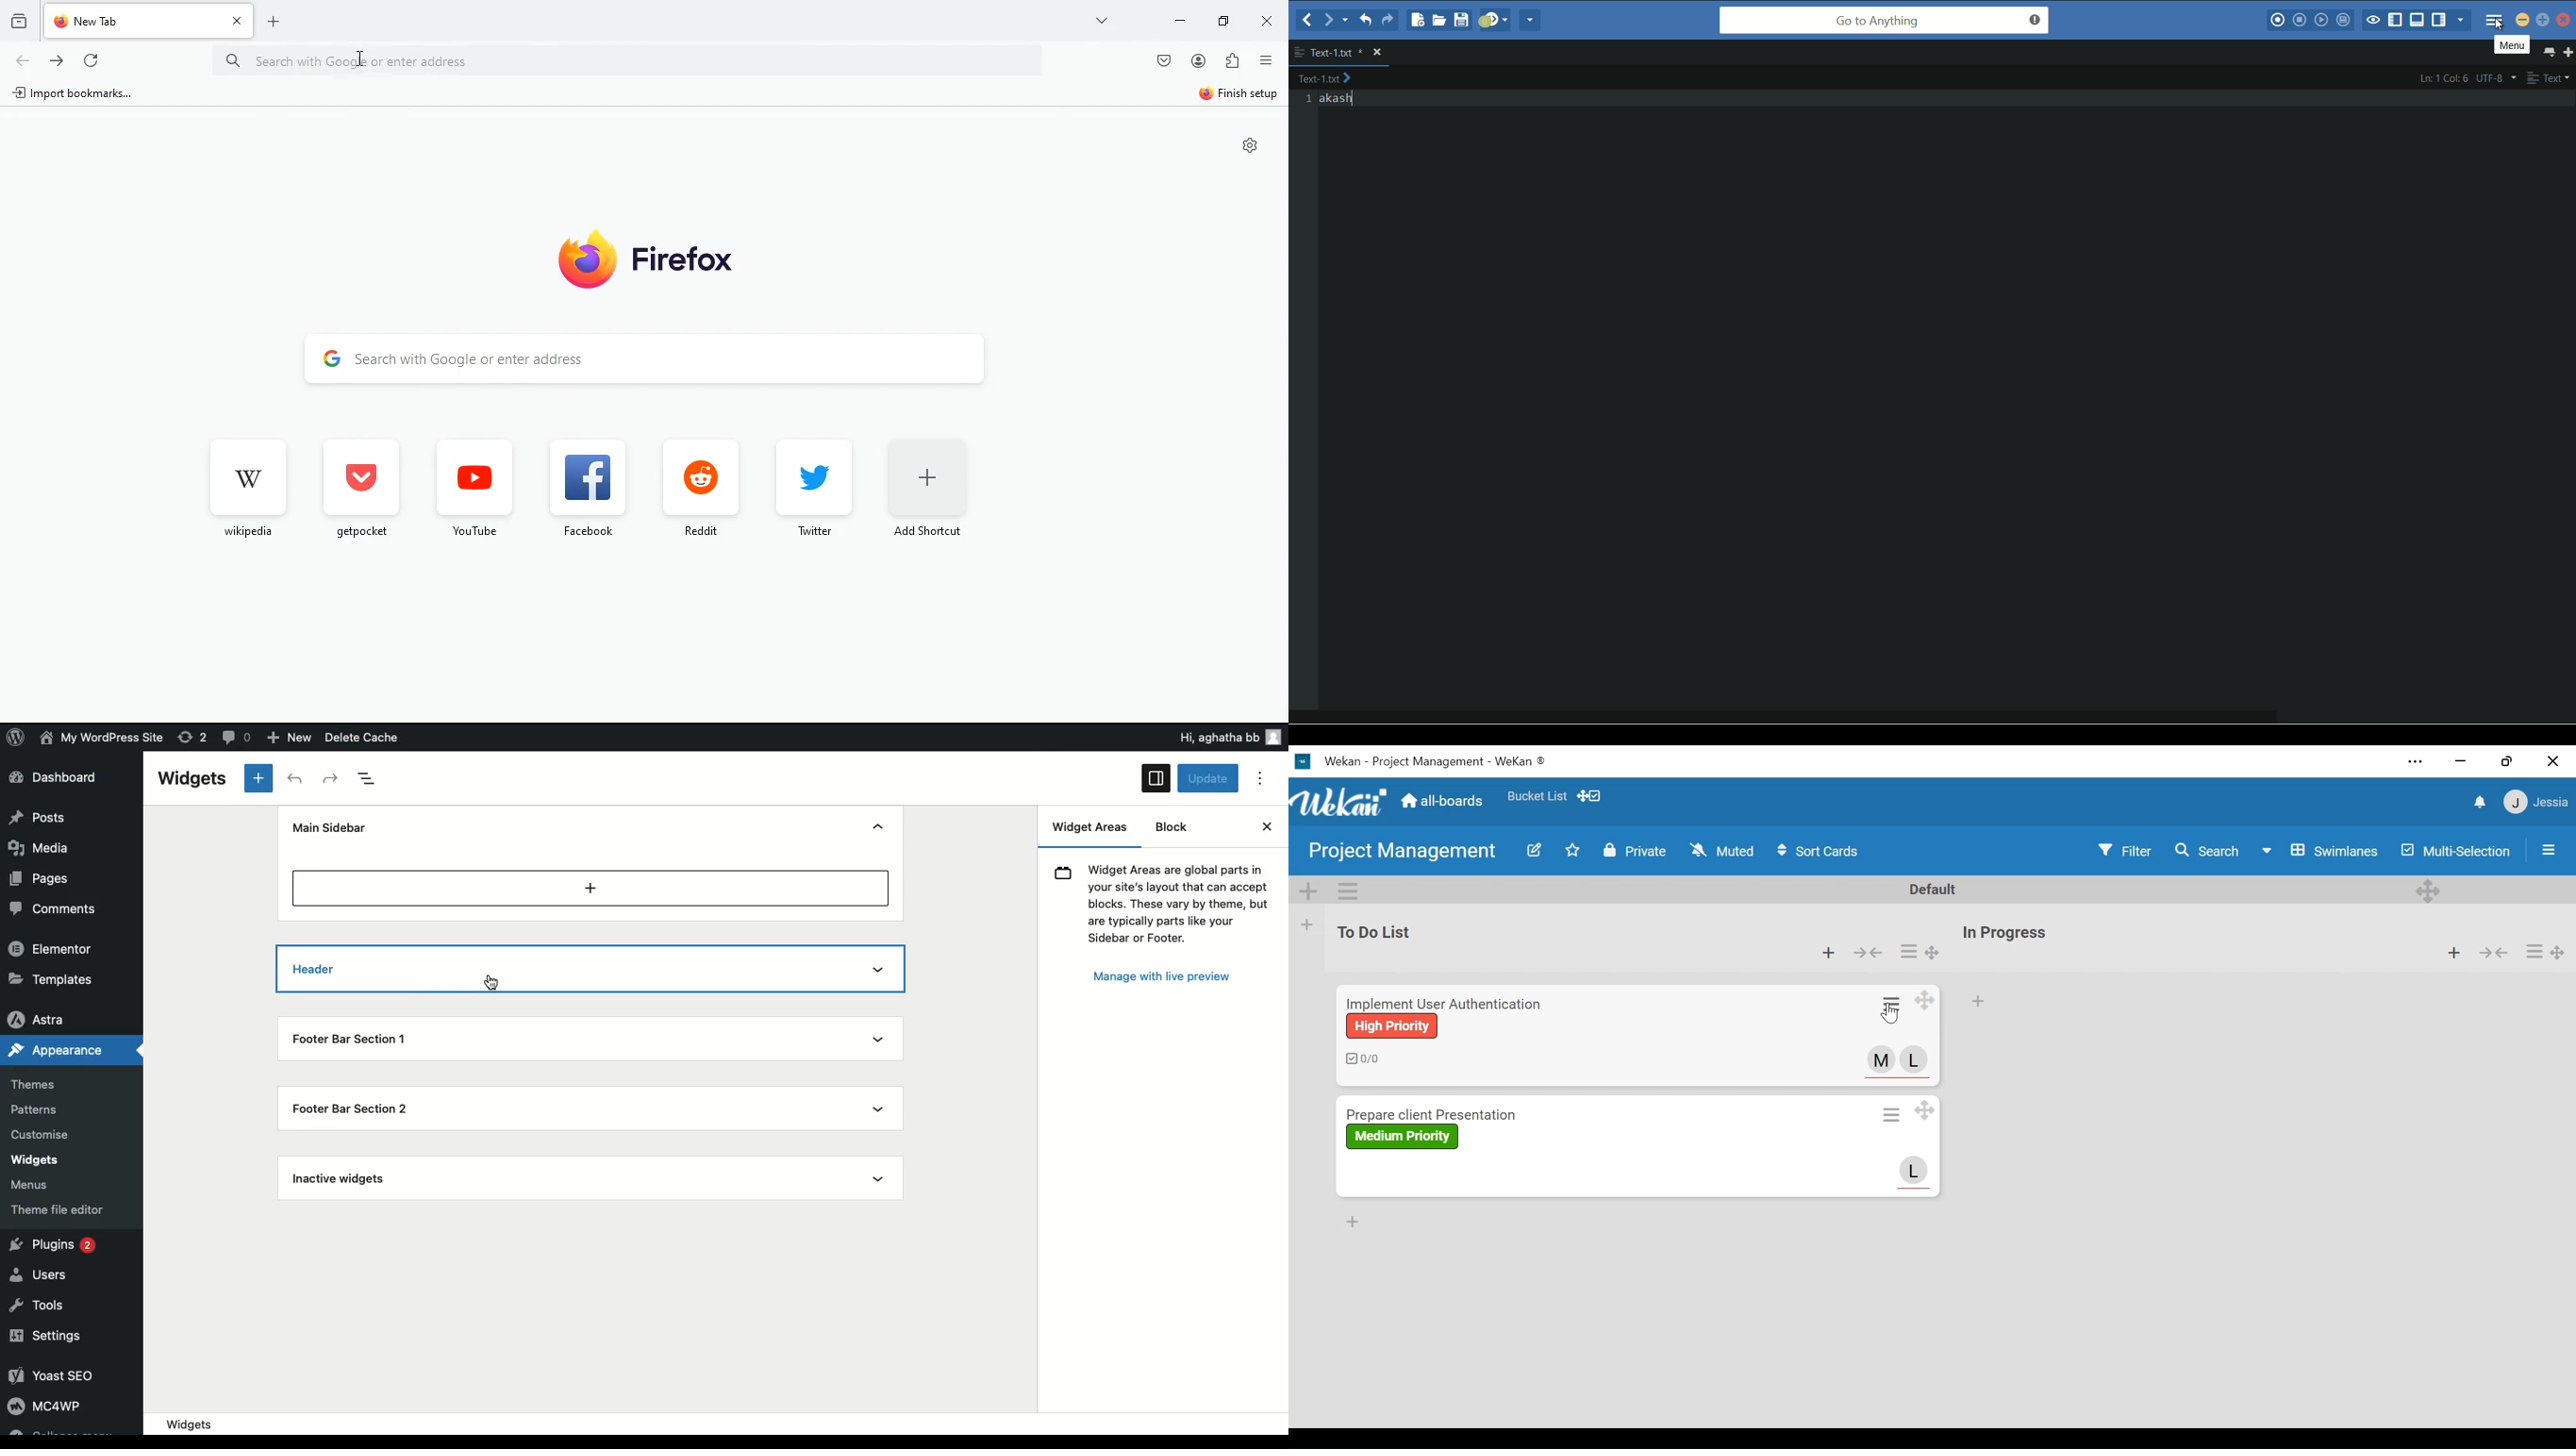 Image resolution: width=2576 pixels, height=1456 pixels. I want to click on Comment, so click(234, 736).